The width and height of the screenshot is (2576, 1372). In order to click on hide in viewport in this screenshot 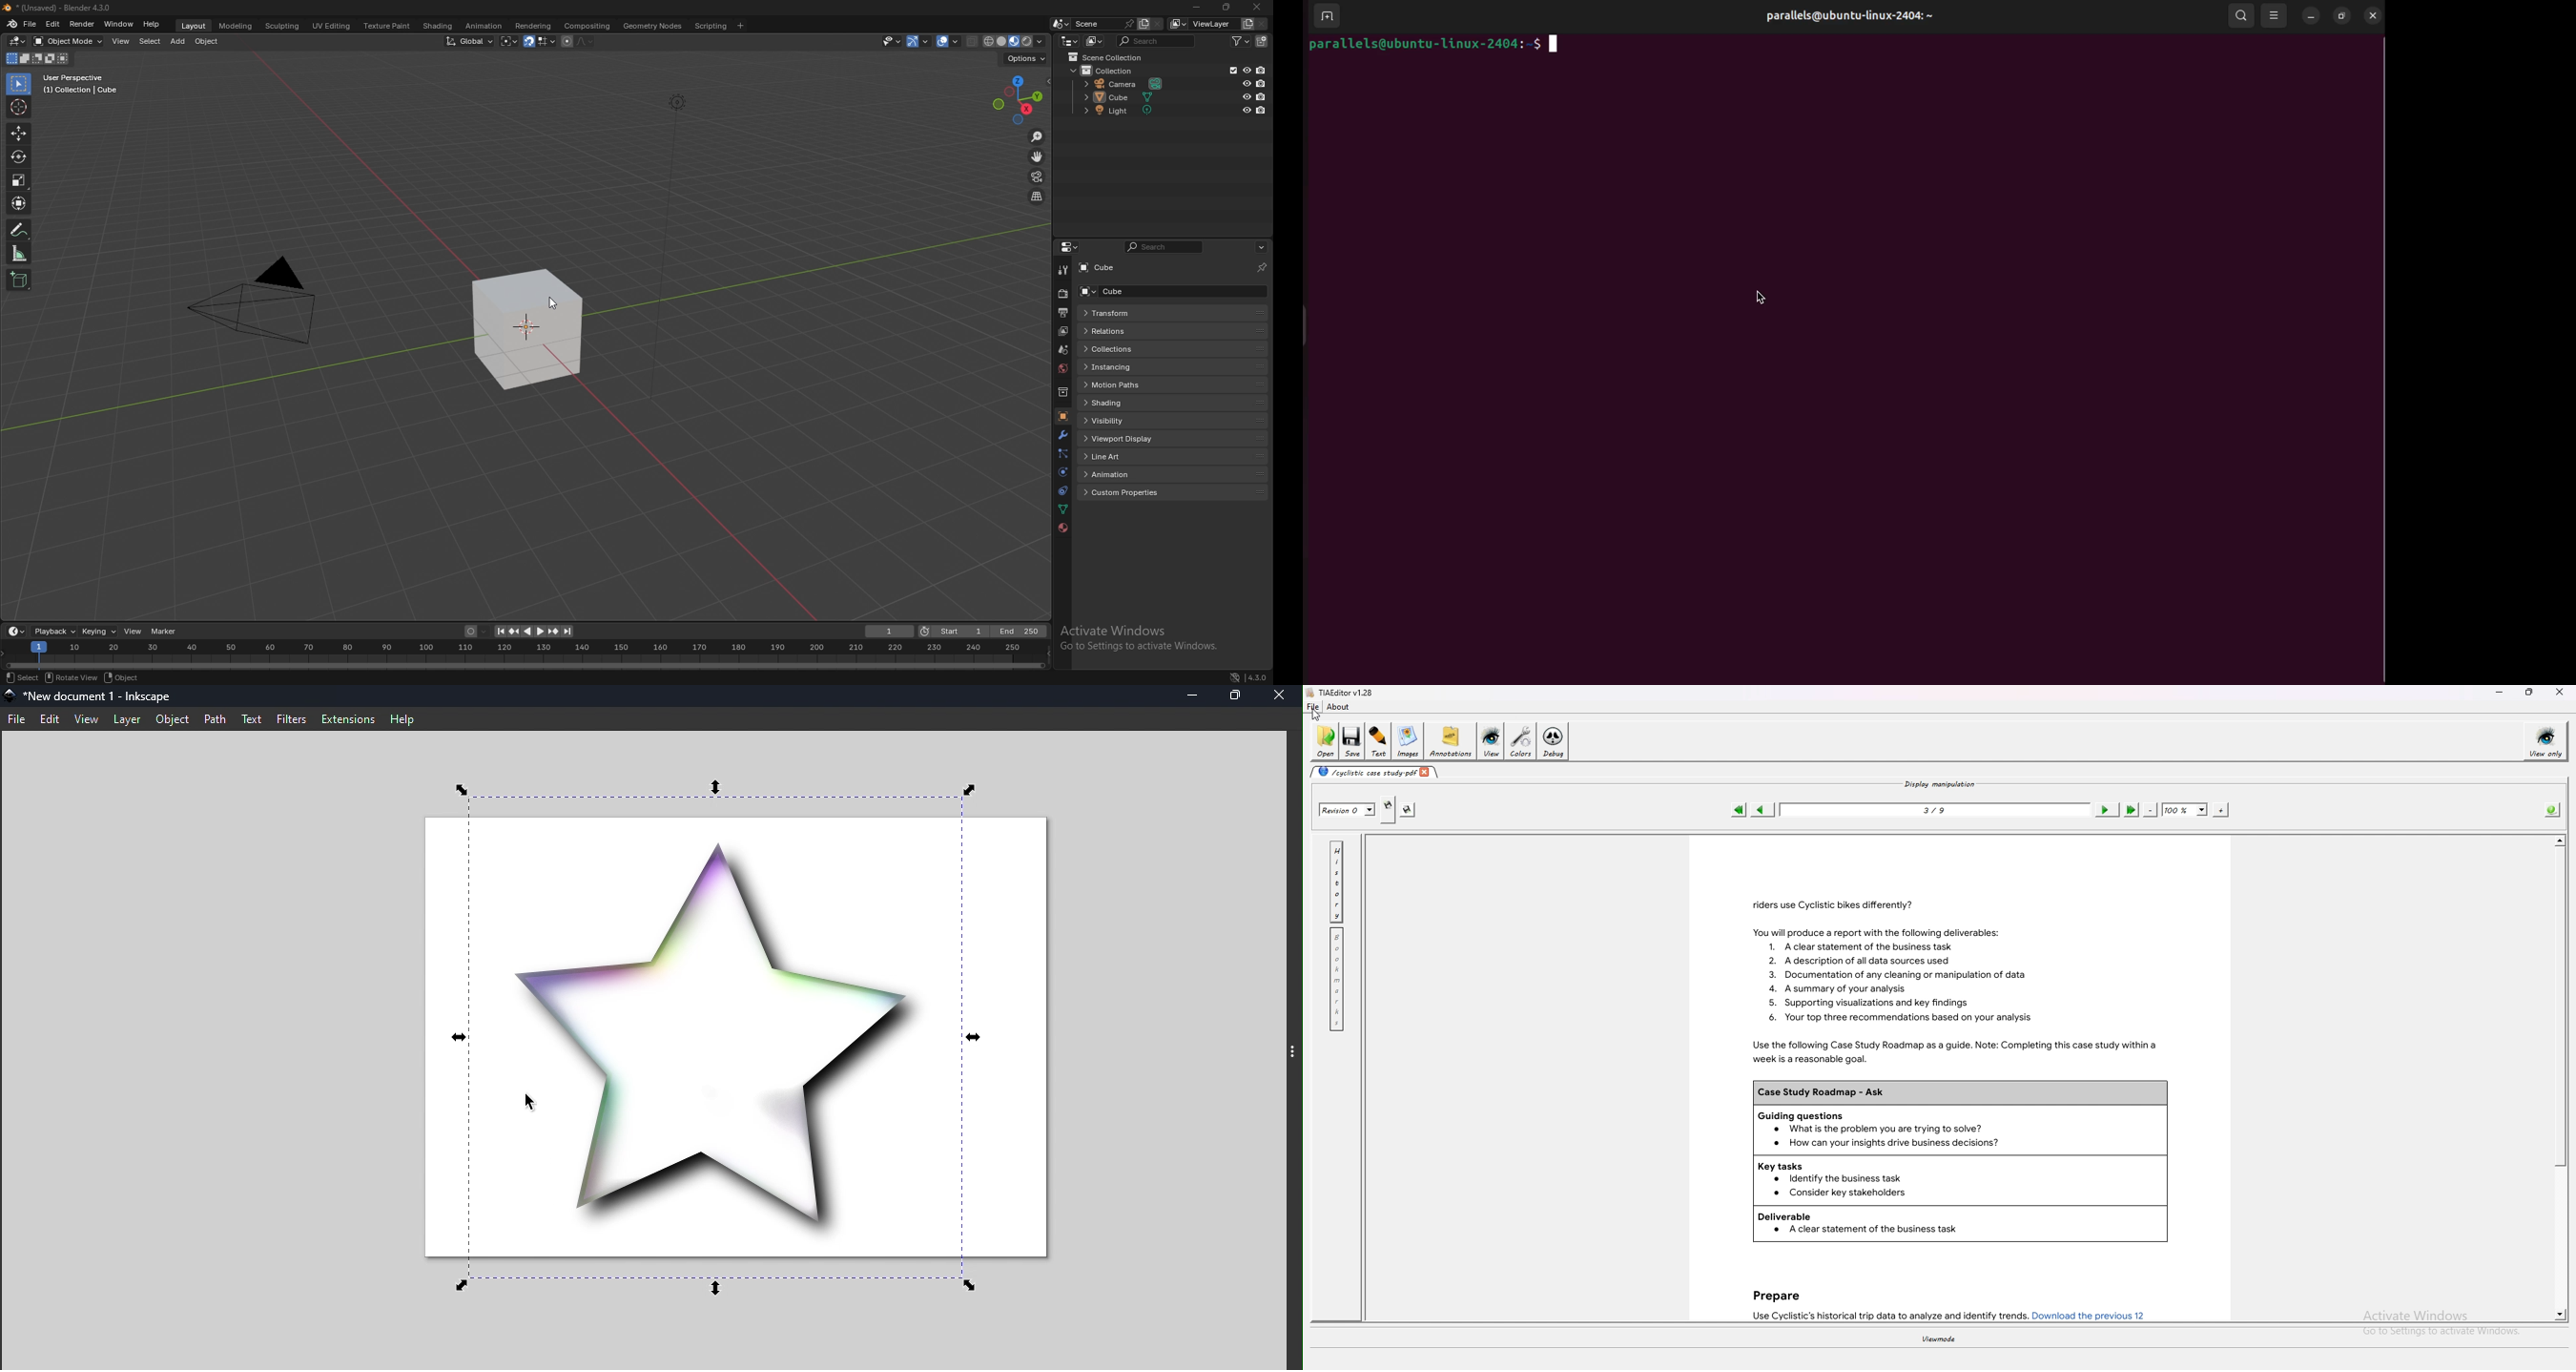, I will do `click(1247, 69)`.